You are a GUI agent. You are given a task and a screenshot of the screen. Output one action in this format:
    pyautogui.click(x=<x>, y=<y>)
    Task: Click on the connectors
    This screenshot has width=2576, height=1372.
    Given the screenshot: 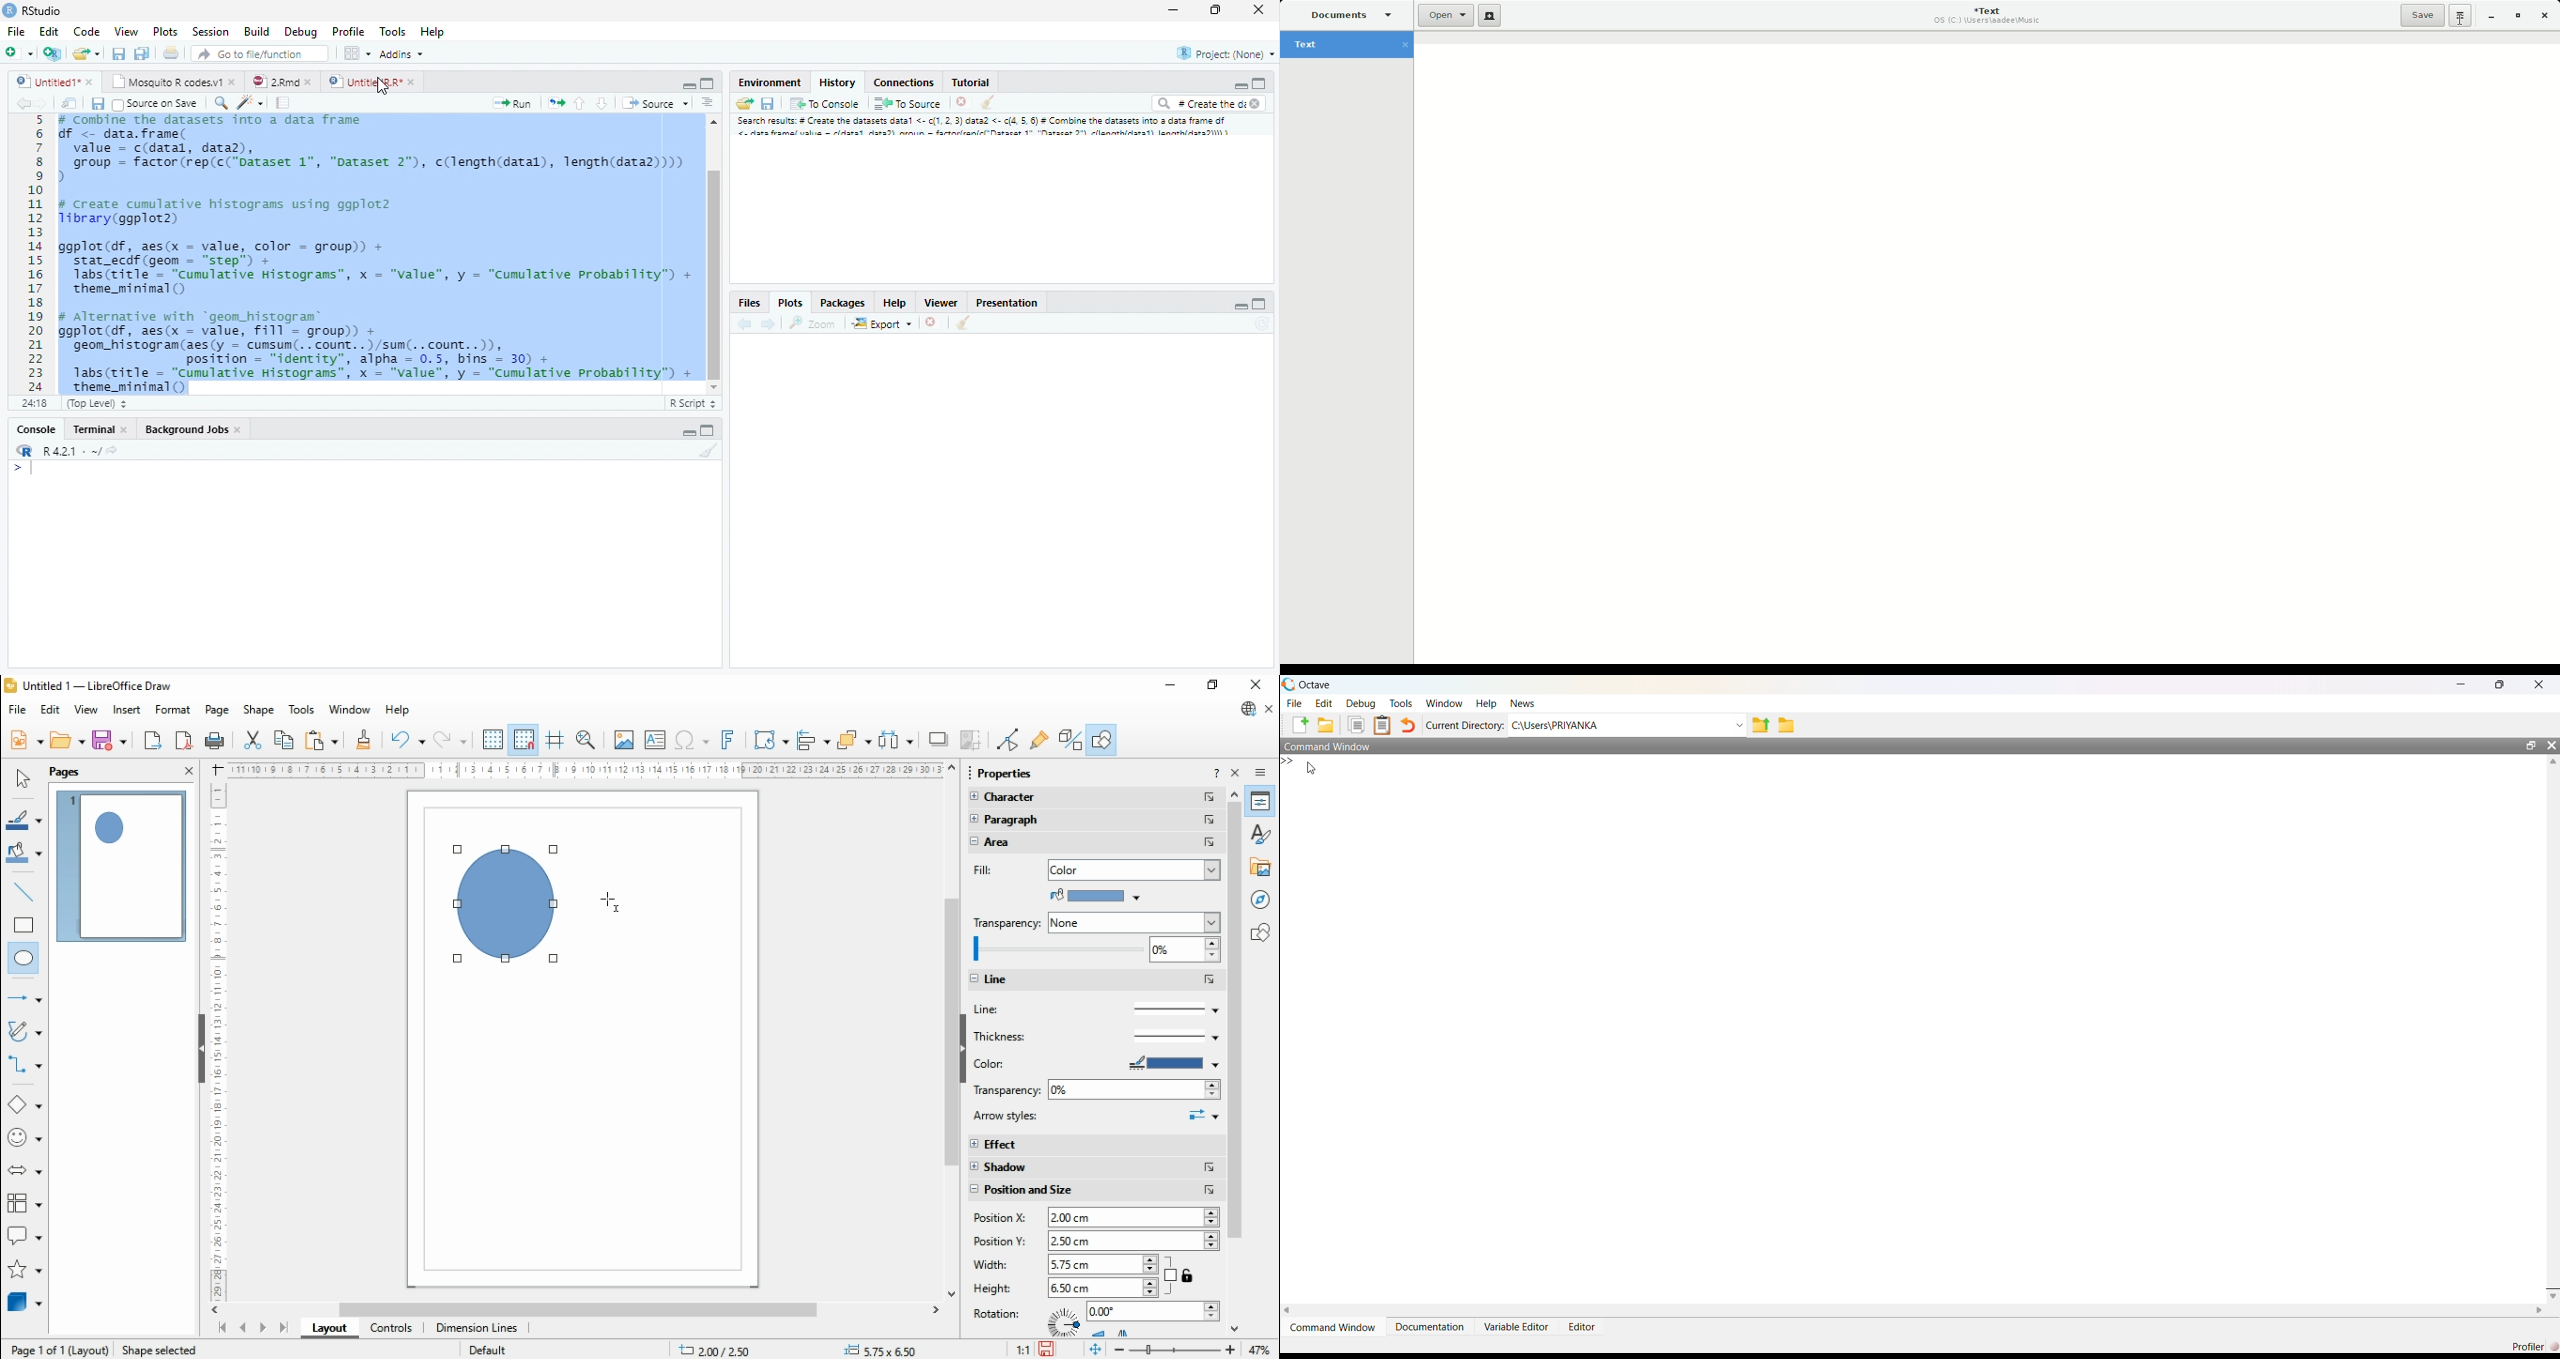 What is the action you would take?
    pyautogui.click(x=25, y=1065)
    